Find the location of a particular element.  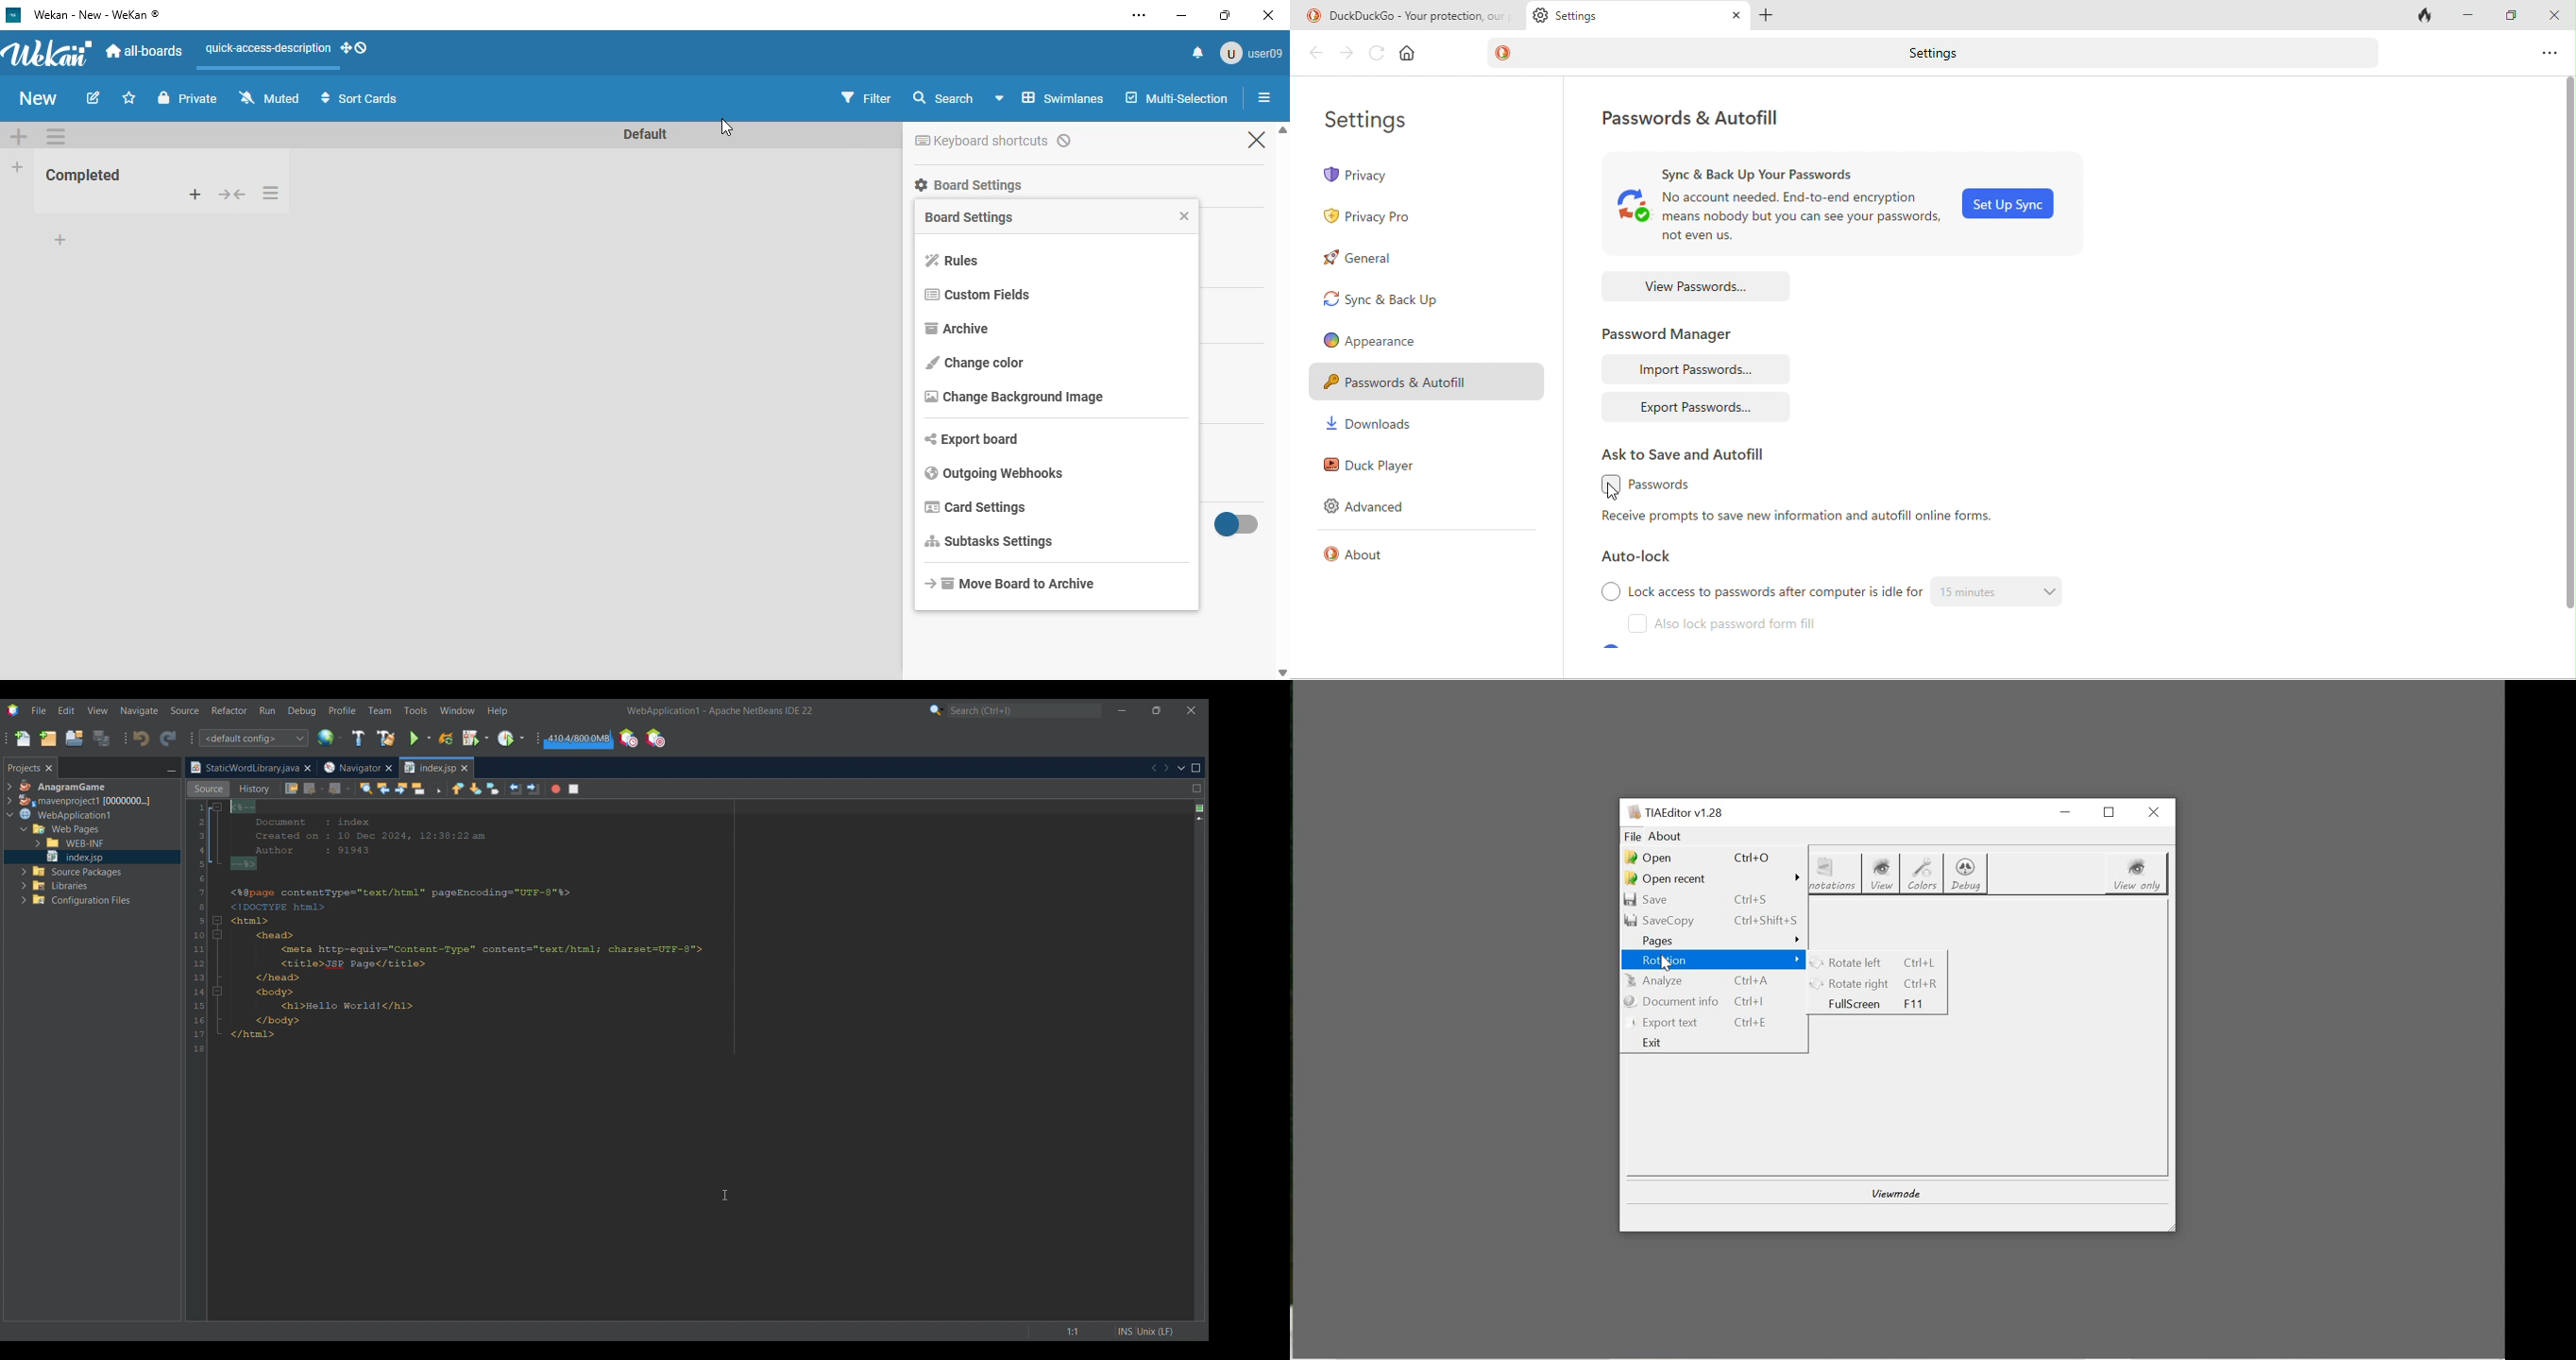

Profile main project options is located at coordinates (511, 739).